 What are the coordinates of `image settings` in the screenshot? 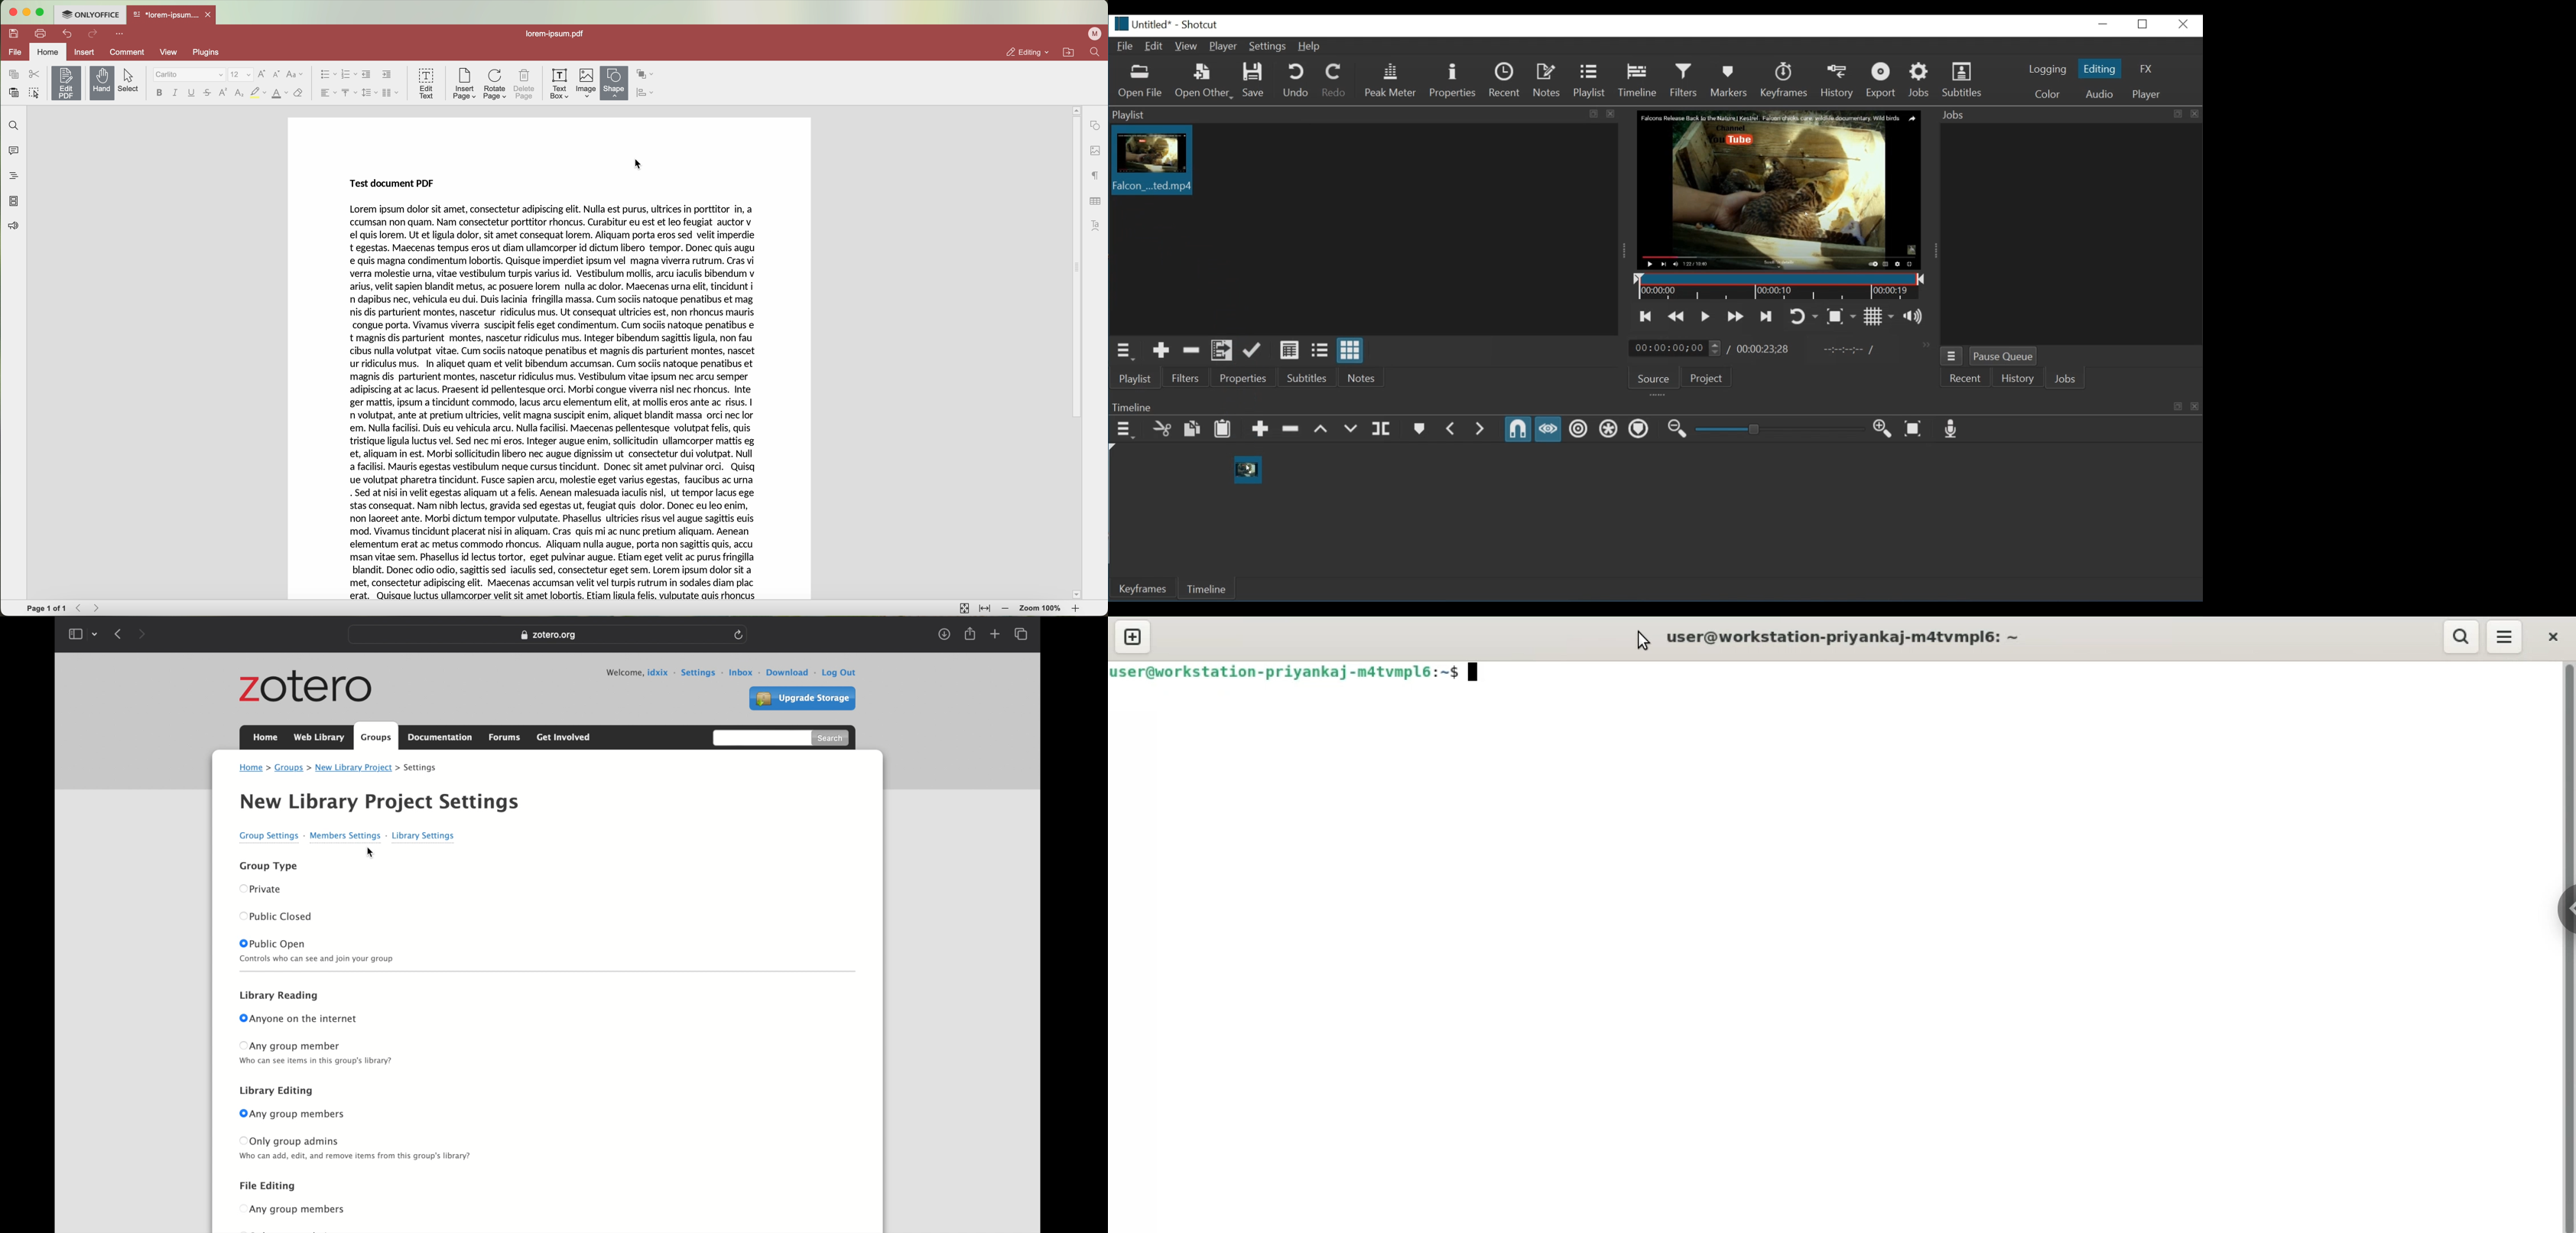 It's located at (1095, 150).